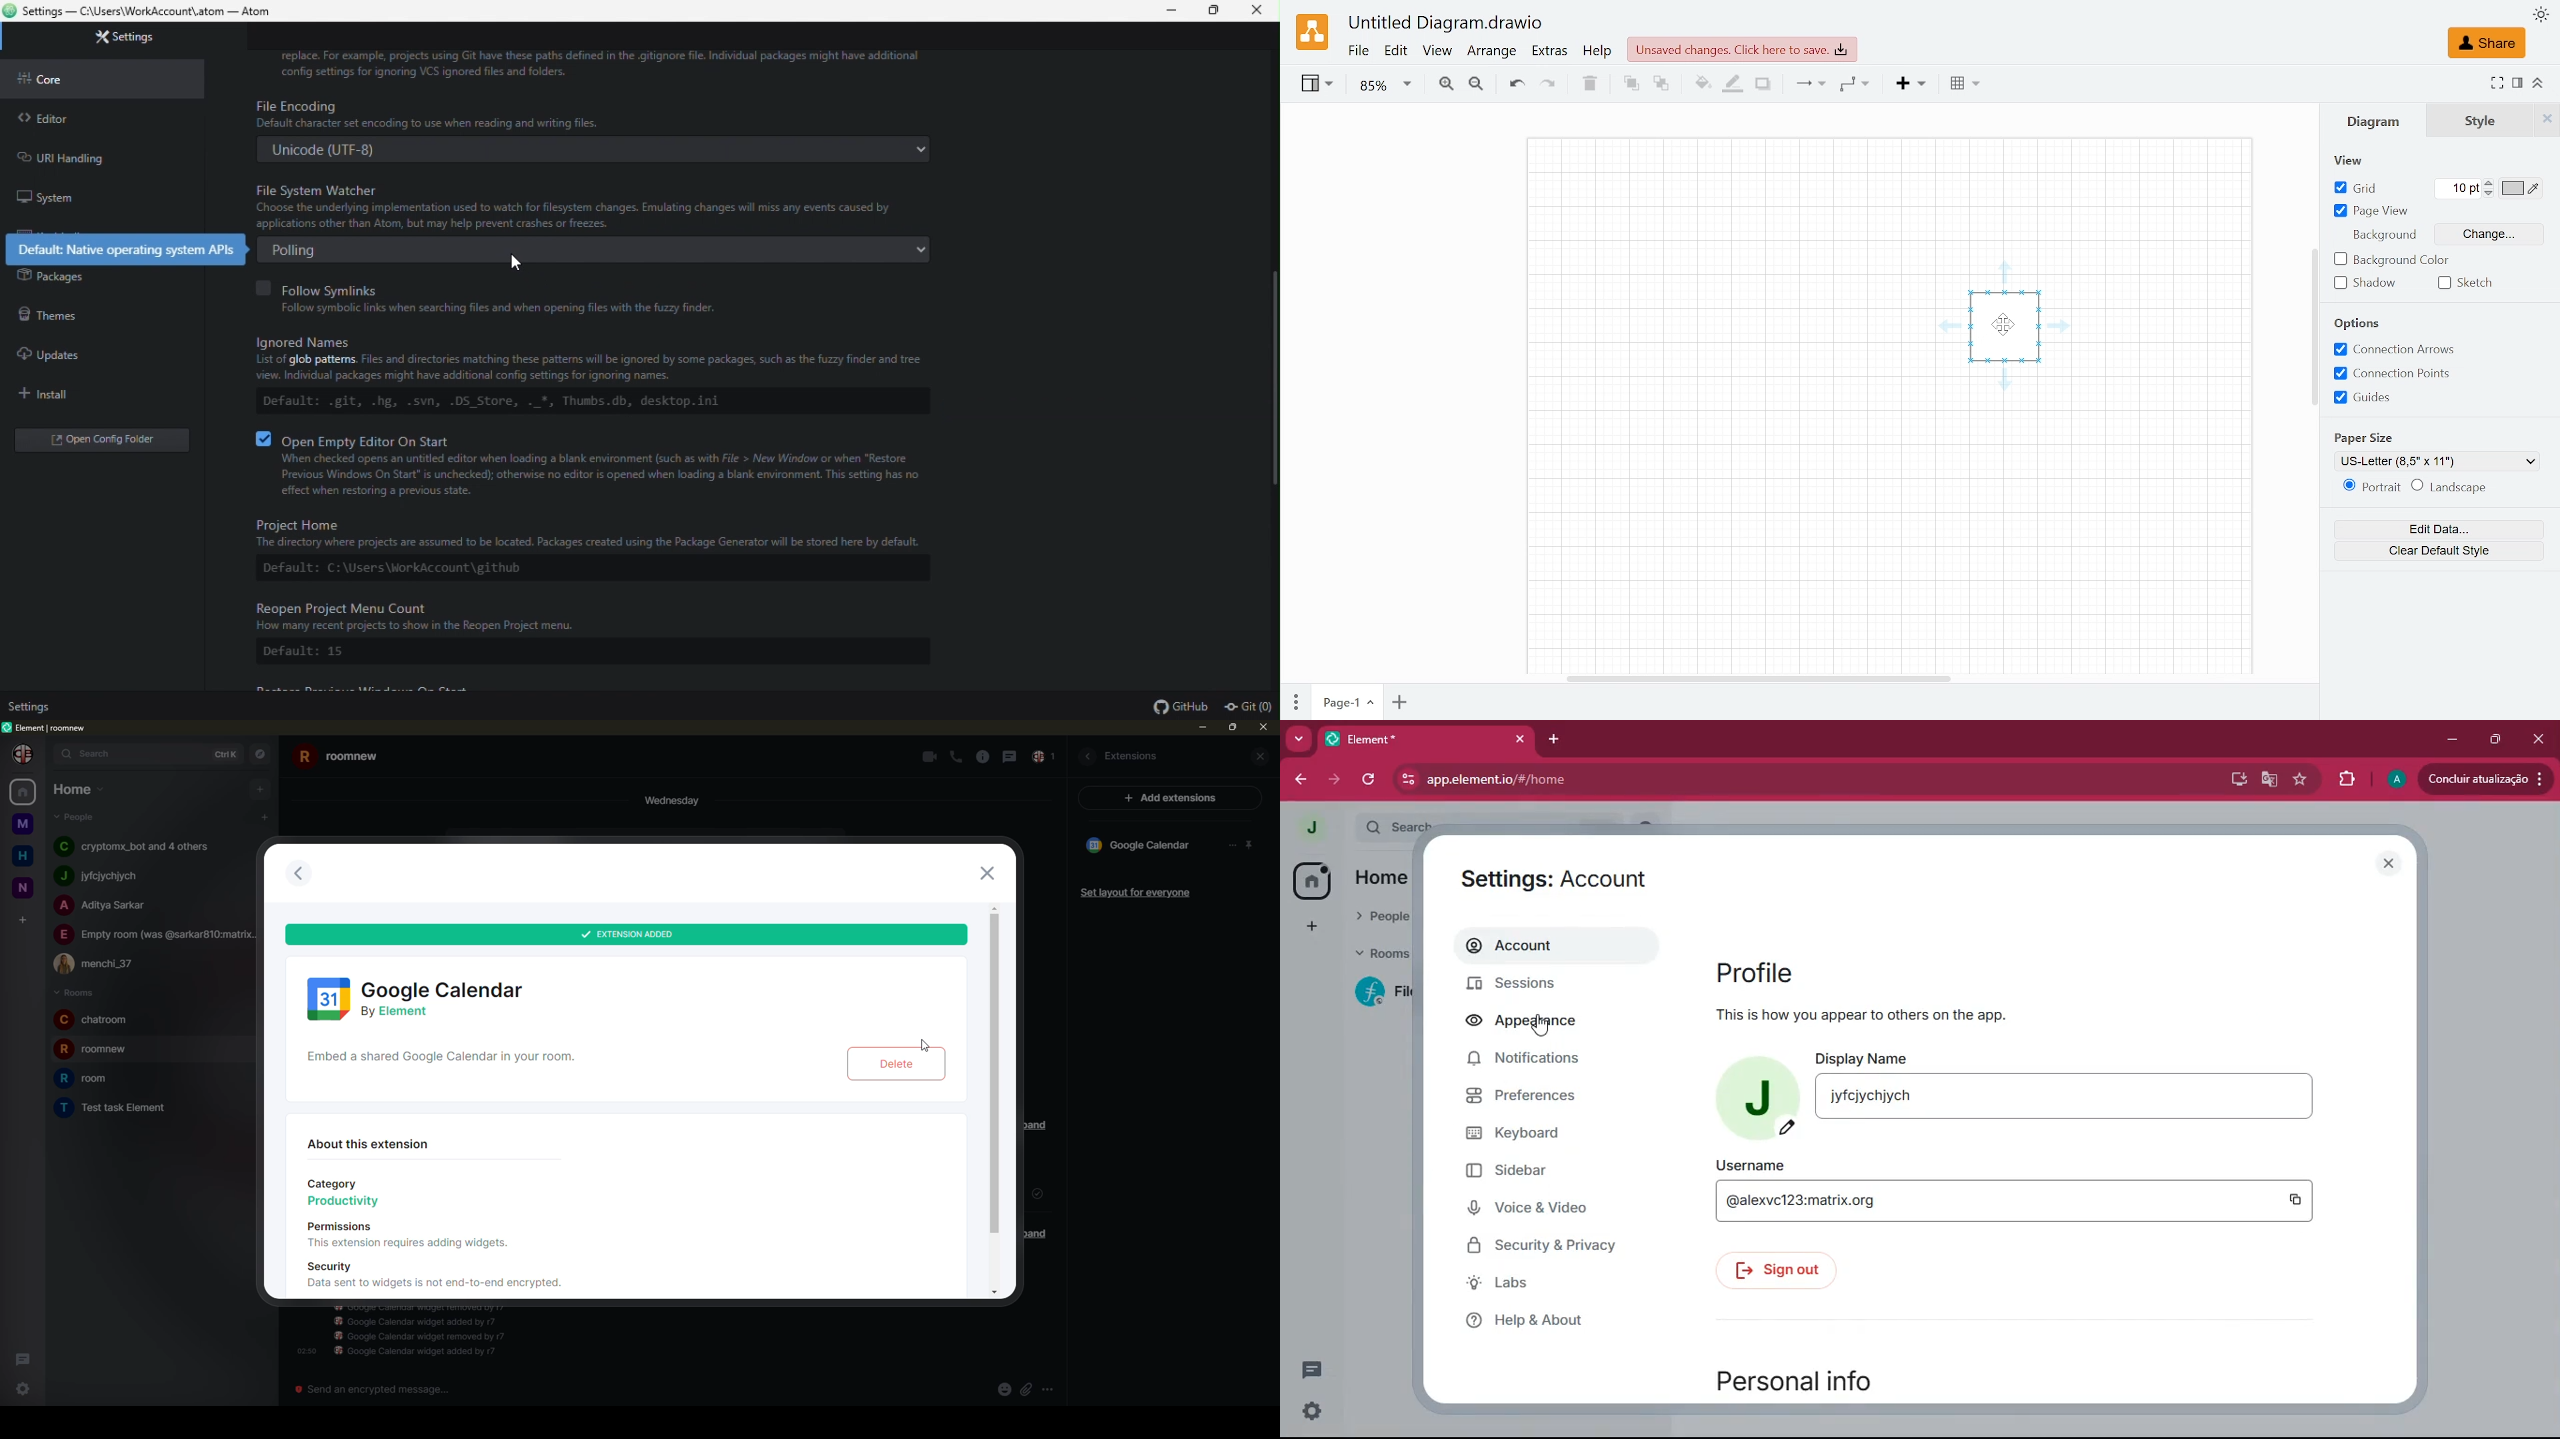 The width and height of the screenshot is (2576, 1456). What do you see at coordinates (1491, 52) in the screenshot?
I see `Arrange` at bounding box center [1491, 52].